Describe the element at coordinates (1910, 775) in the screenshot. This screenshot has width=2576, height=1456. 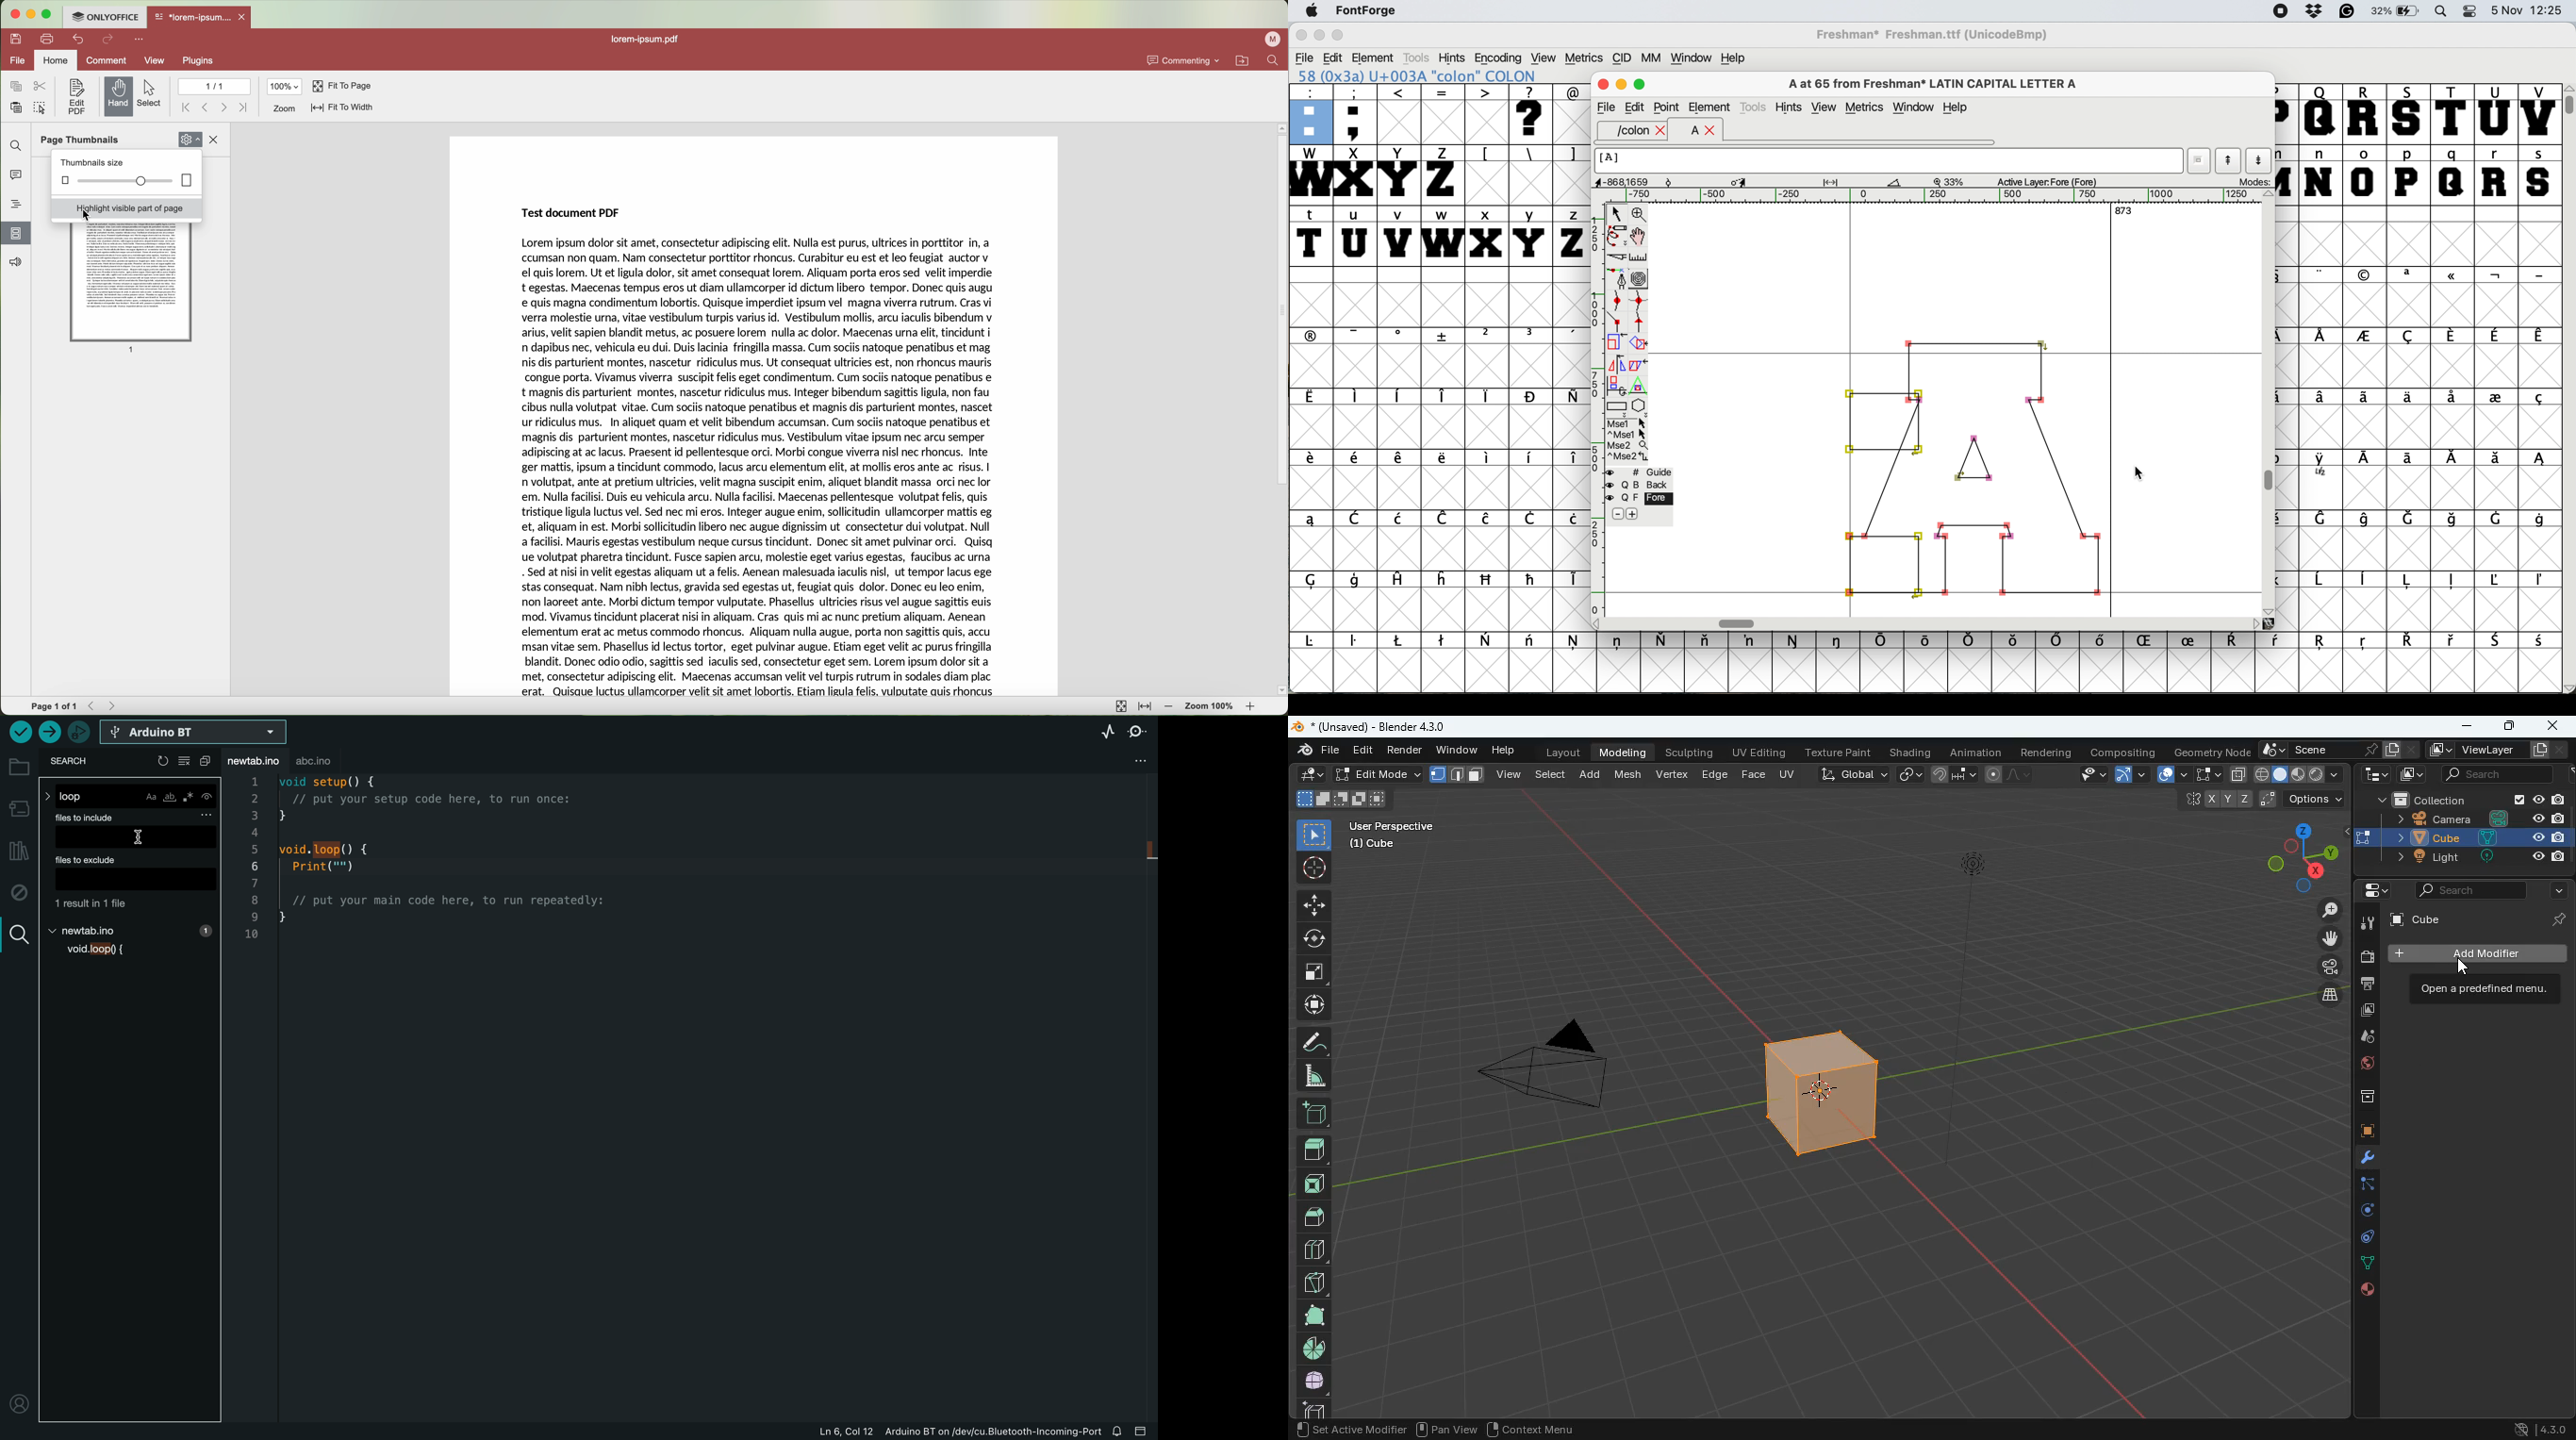
I see `link` at that location.